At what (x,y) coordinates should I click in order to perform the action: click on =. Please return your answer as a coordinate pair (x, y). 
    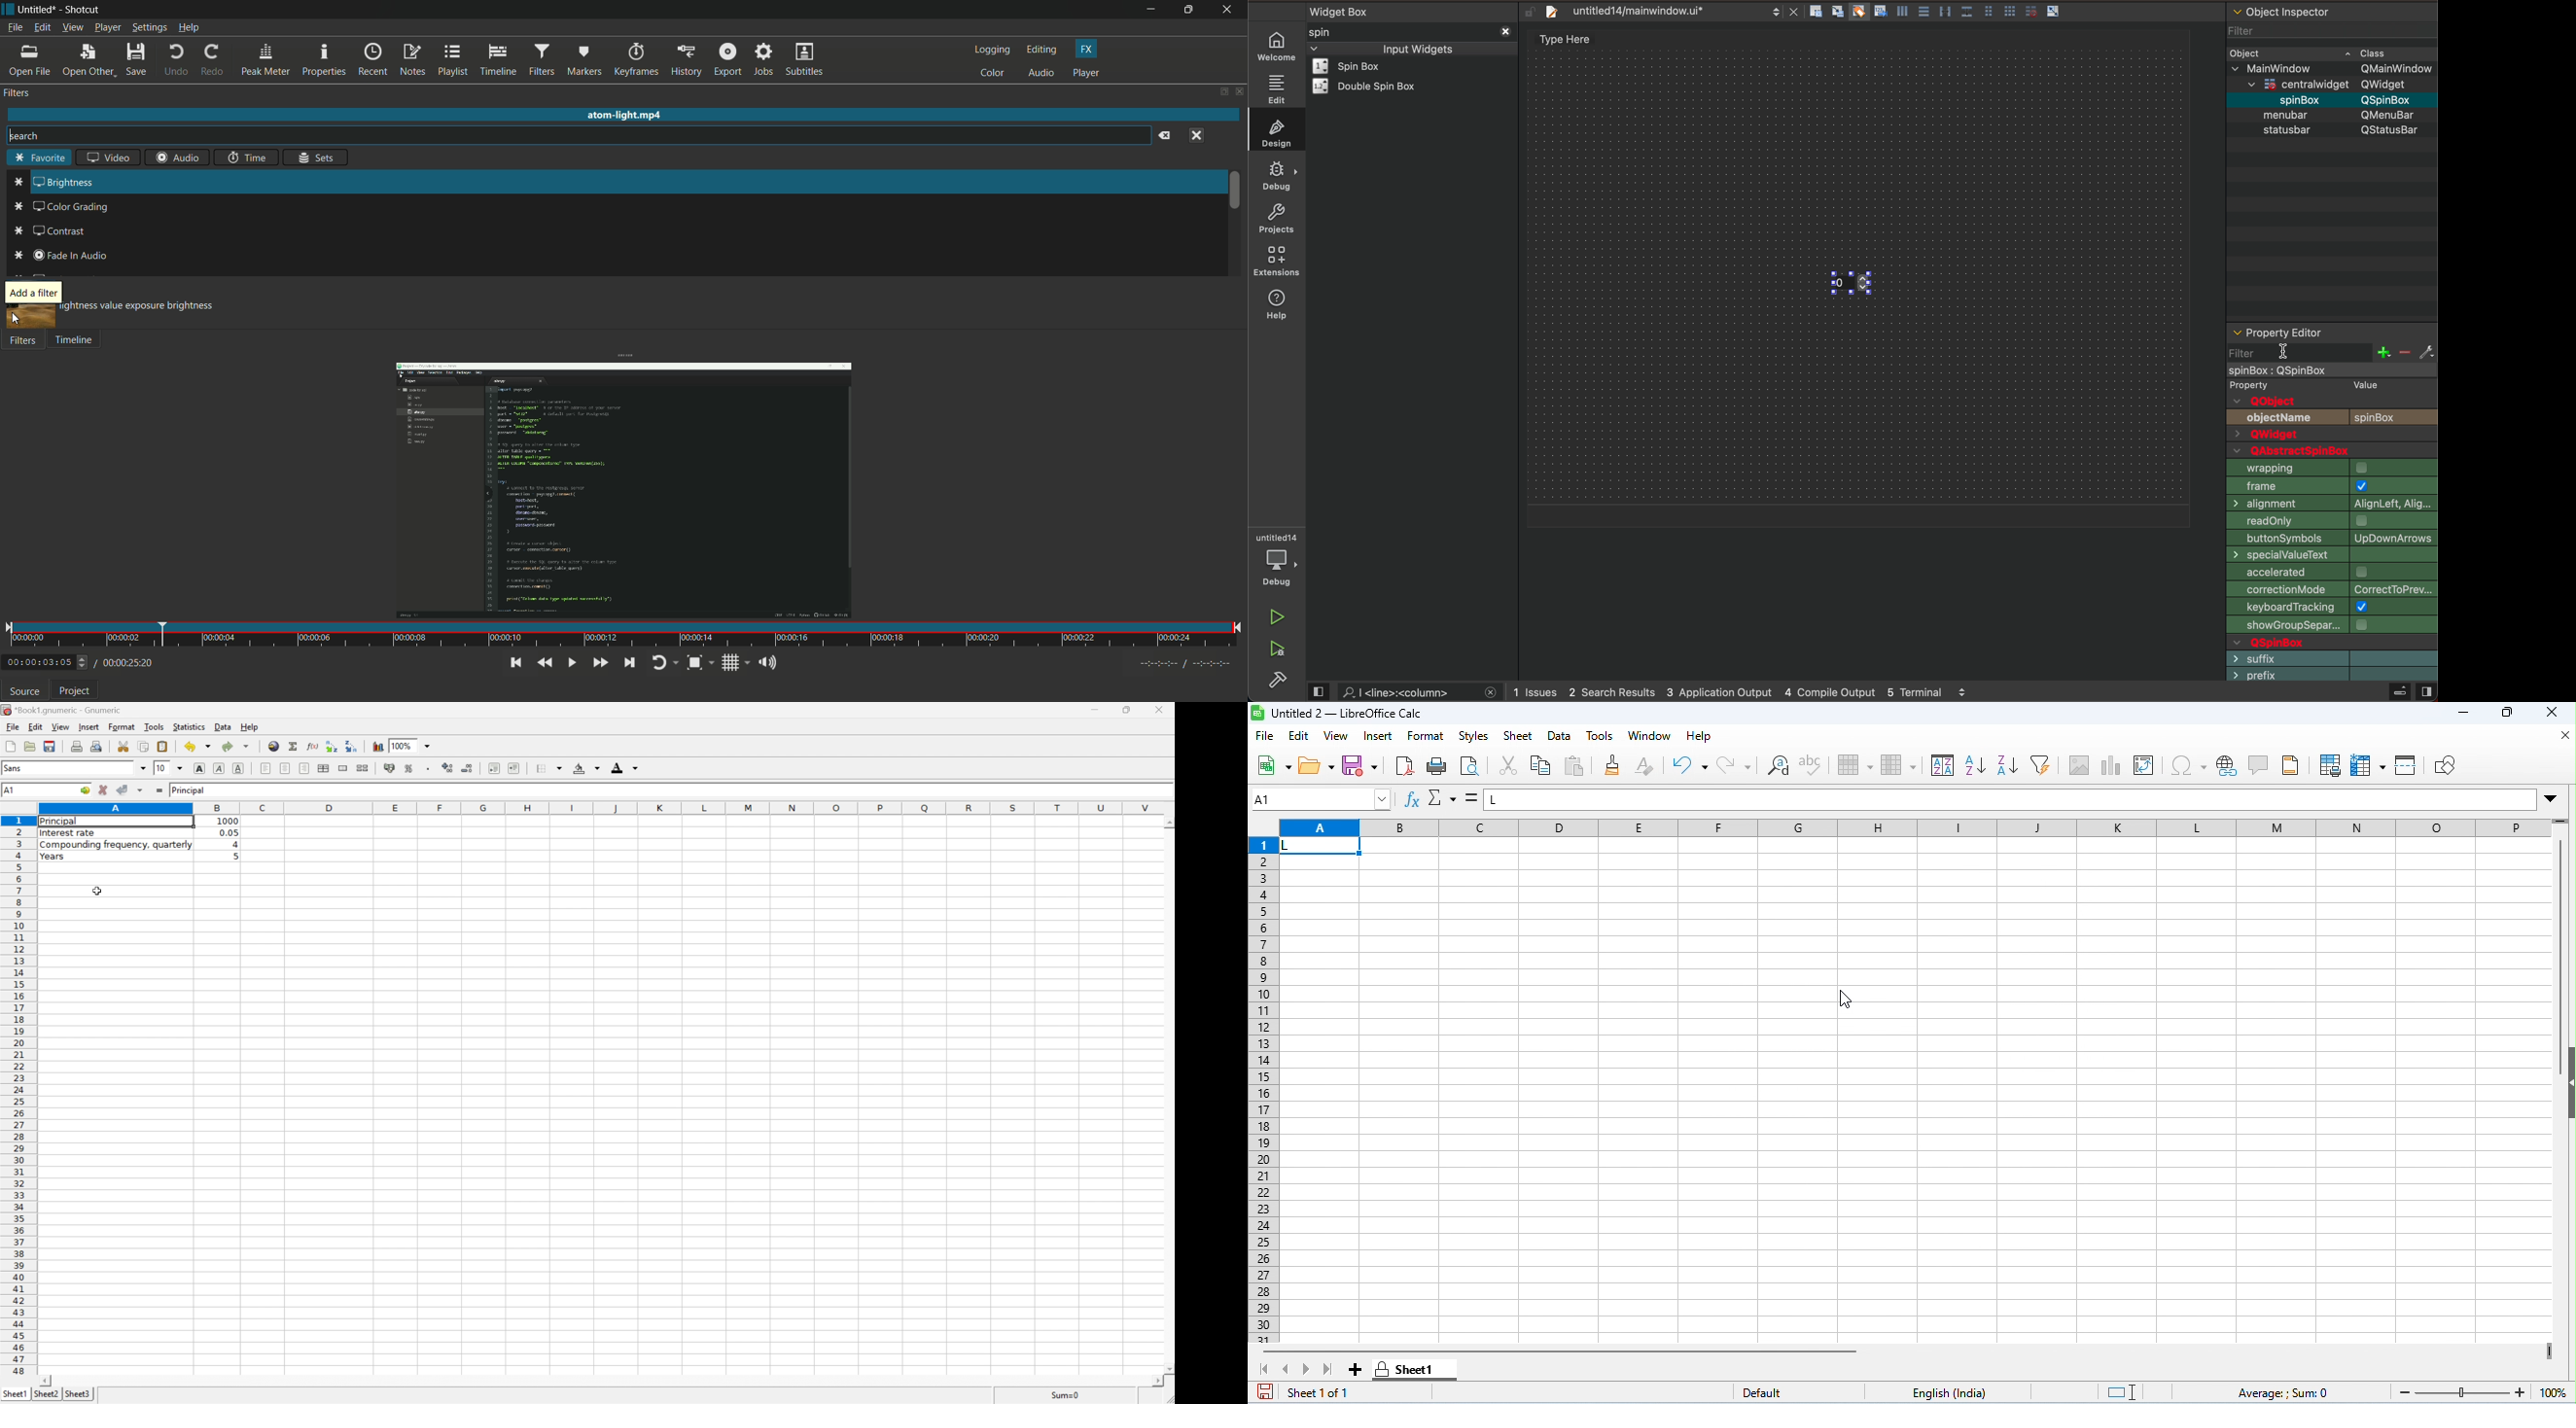
    Looking at the image, I should click on (1473, 798).